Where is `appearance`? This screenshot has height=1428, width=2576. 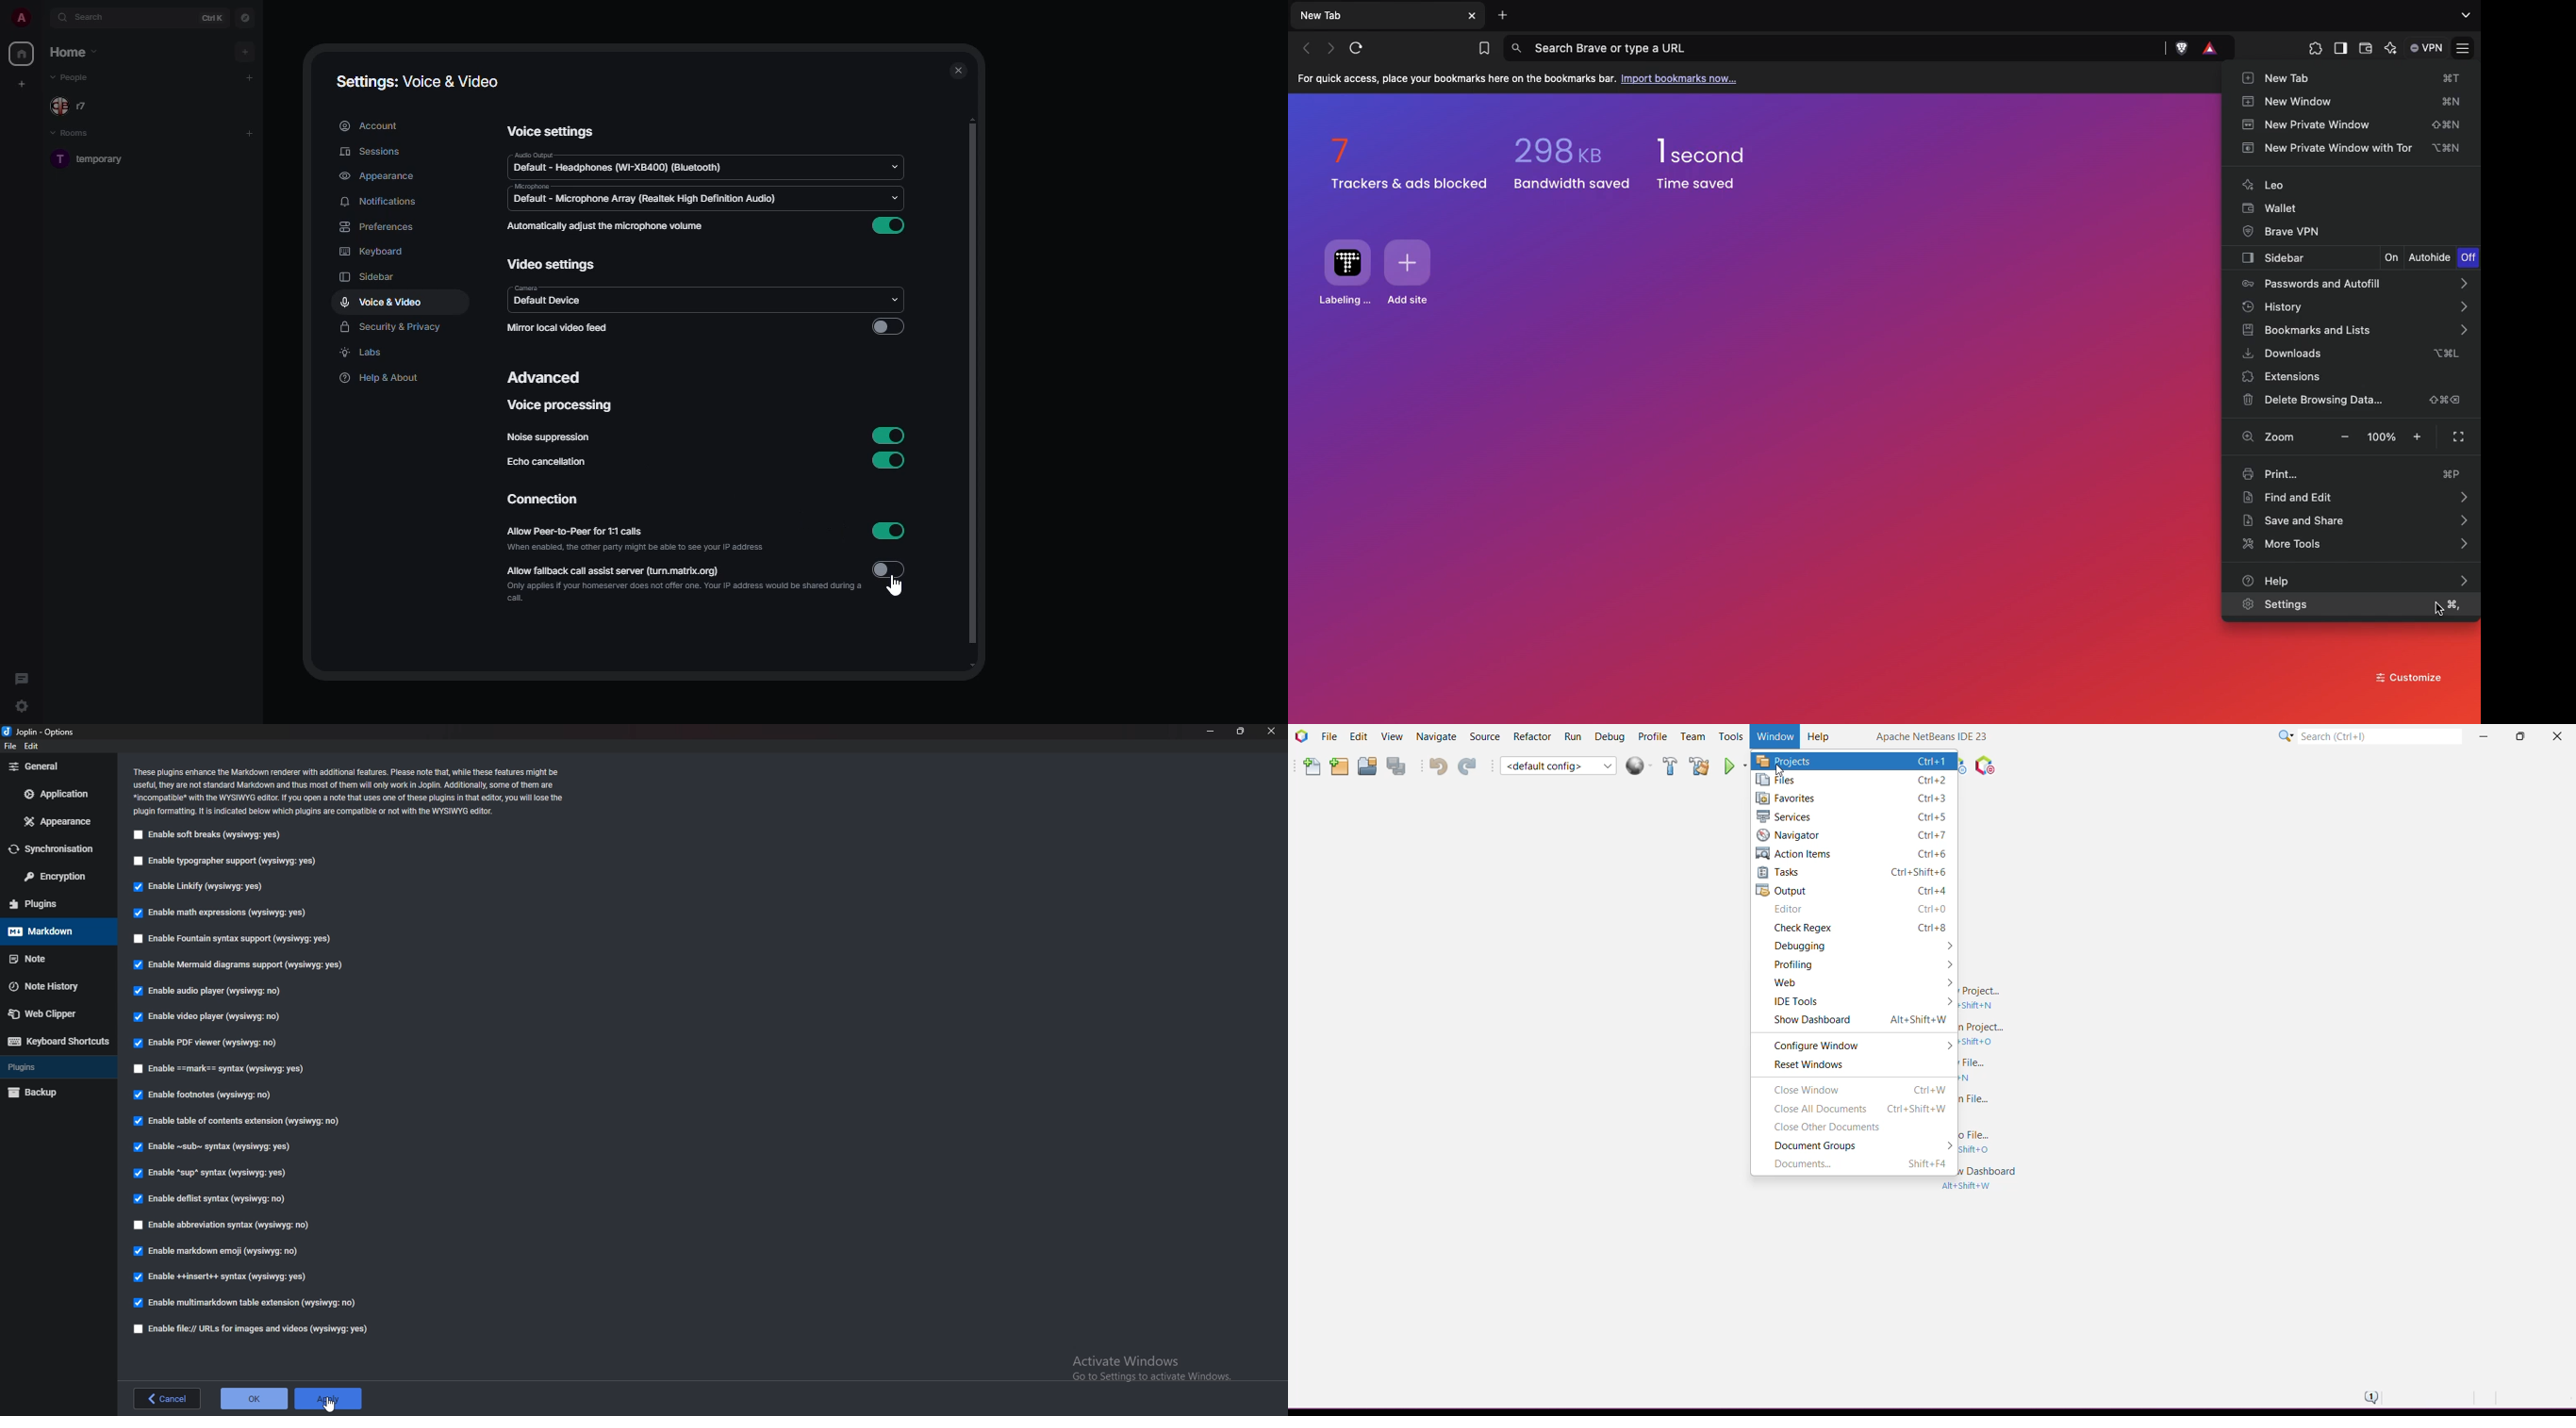 appearance is located at coordinates (376, 177).